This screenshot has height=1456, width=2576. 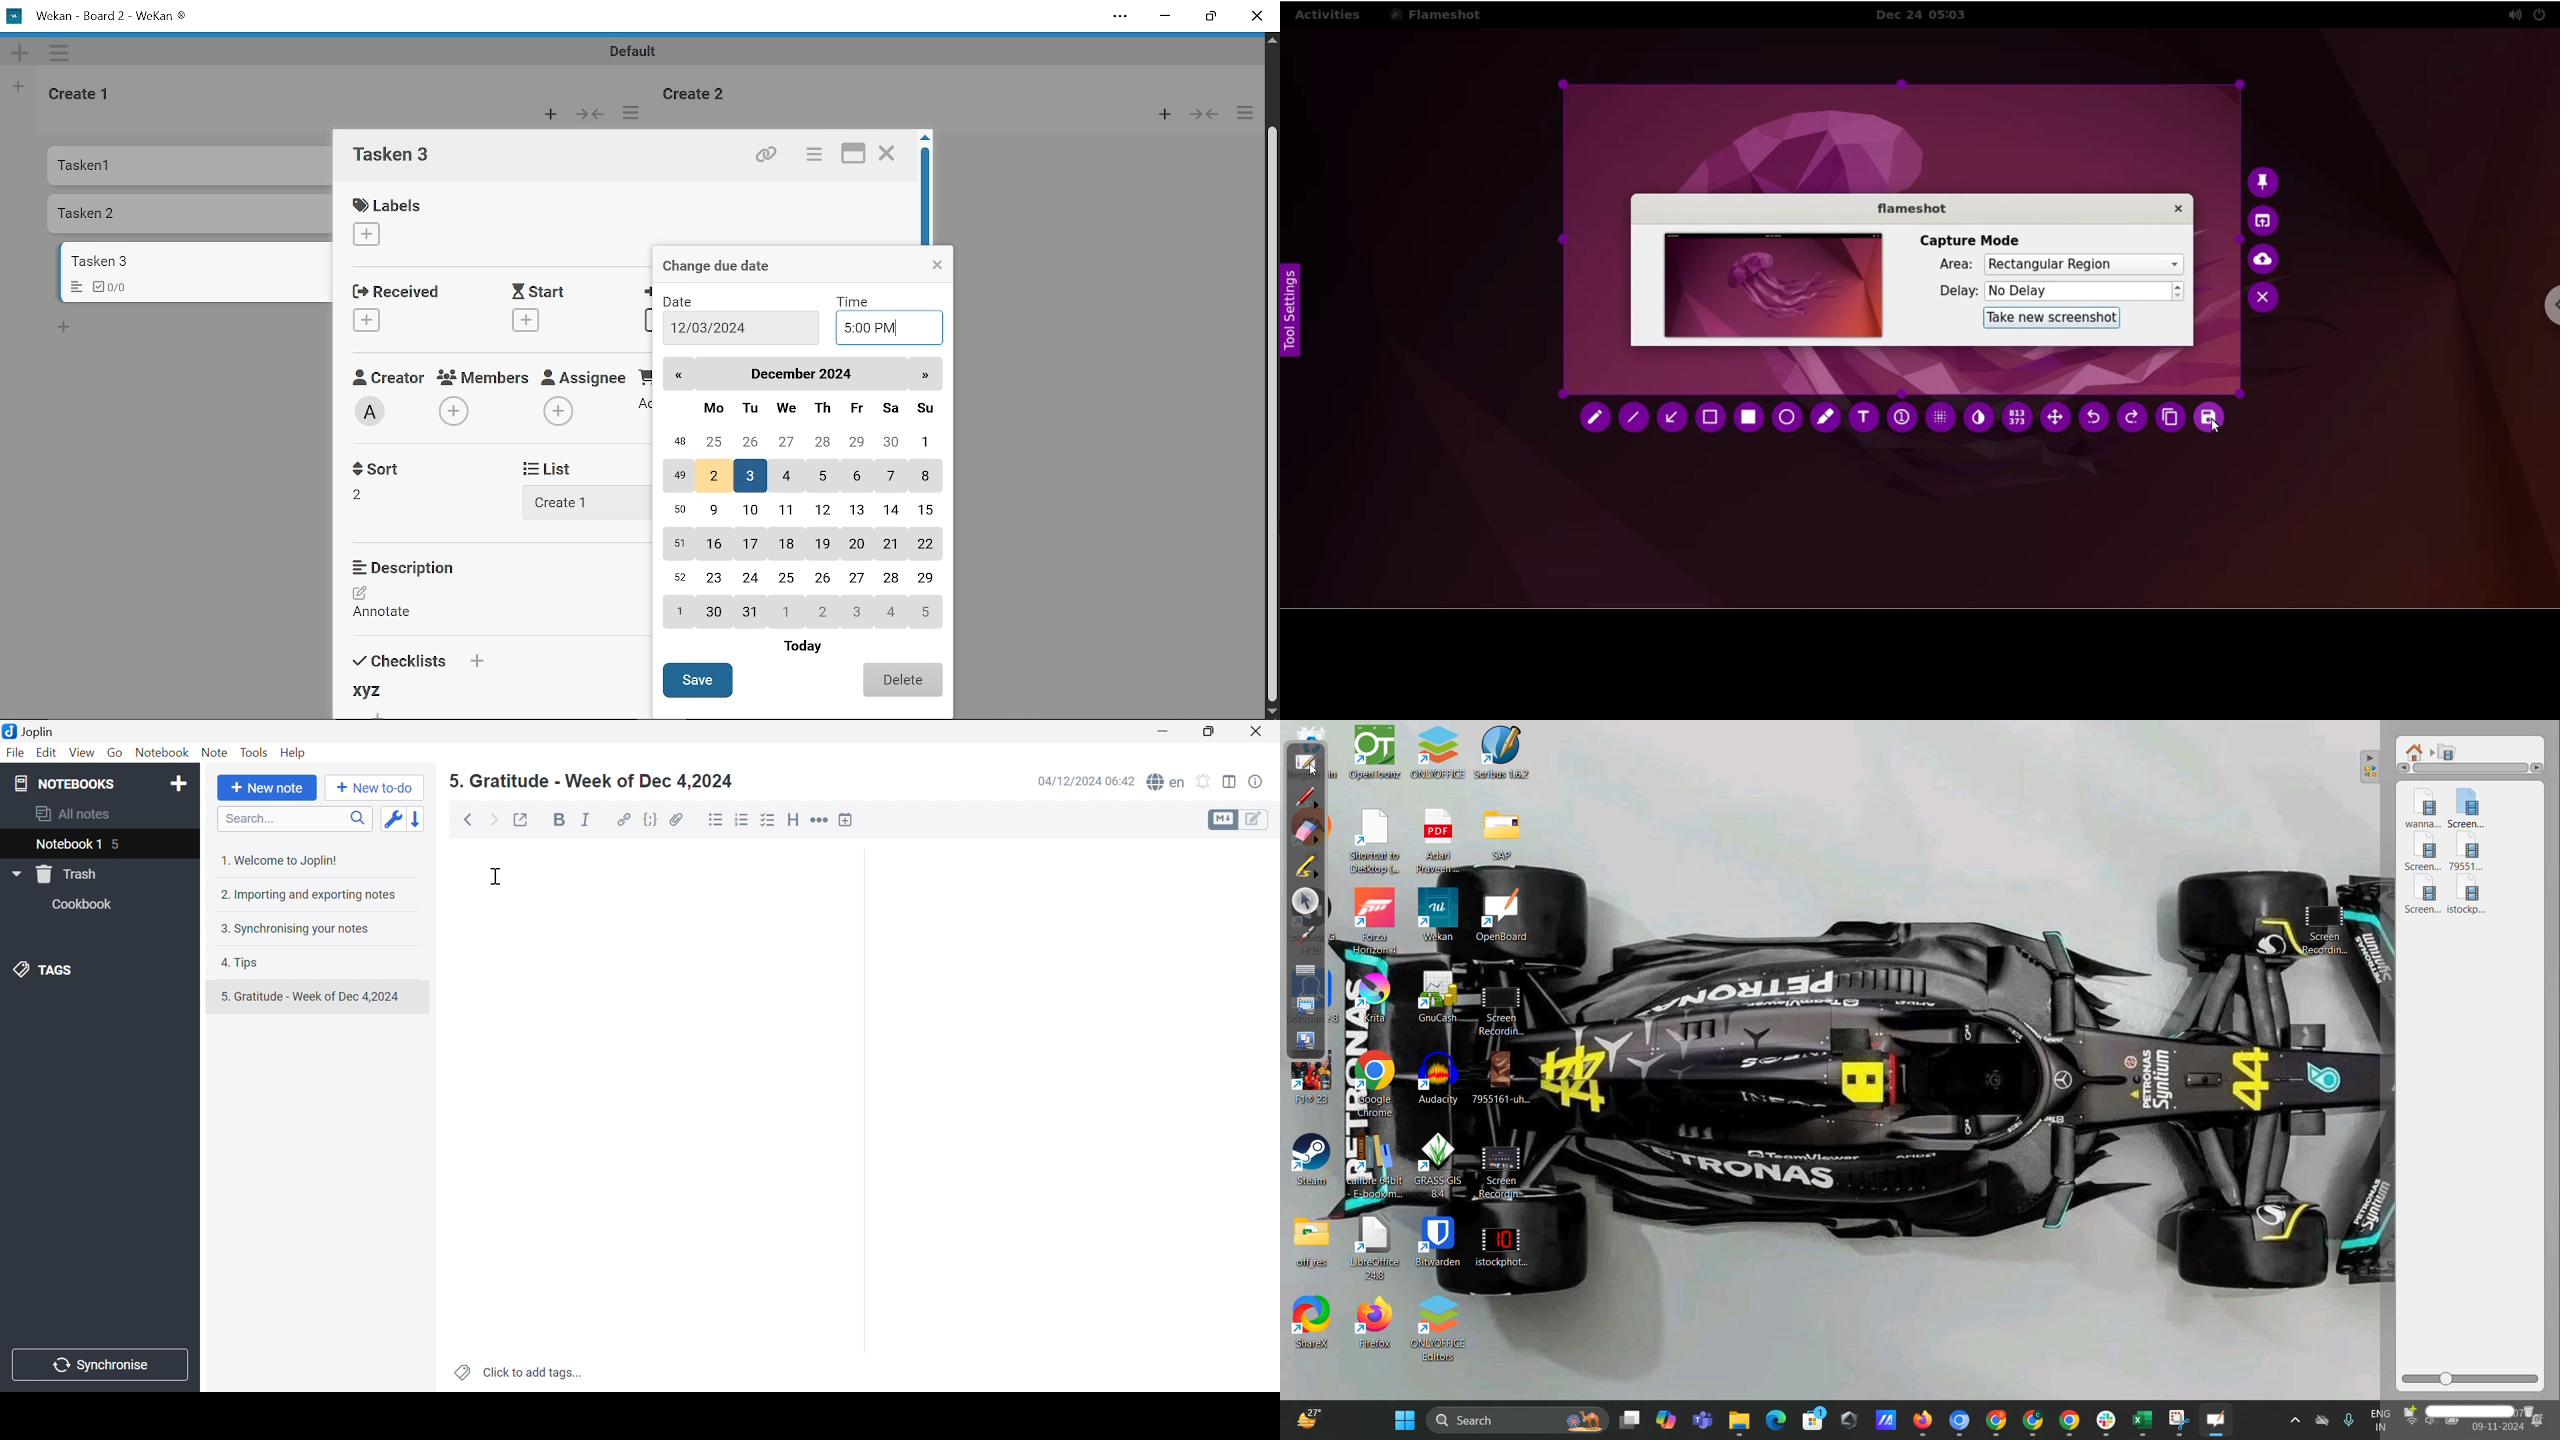 What do you see at coordinates (395, 820) in the screenshot?
I see `Toggle sort order field` at bounding box center [395, 820].